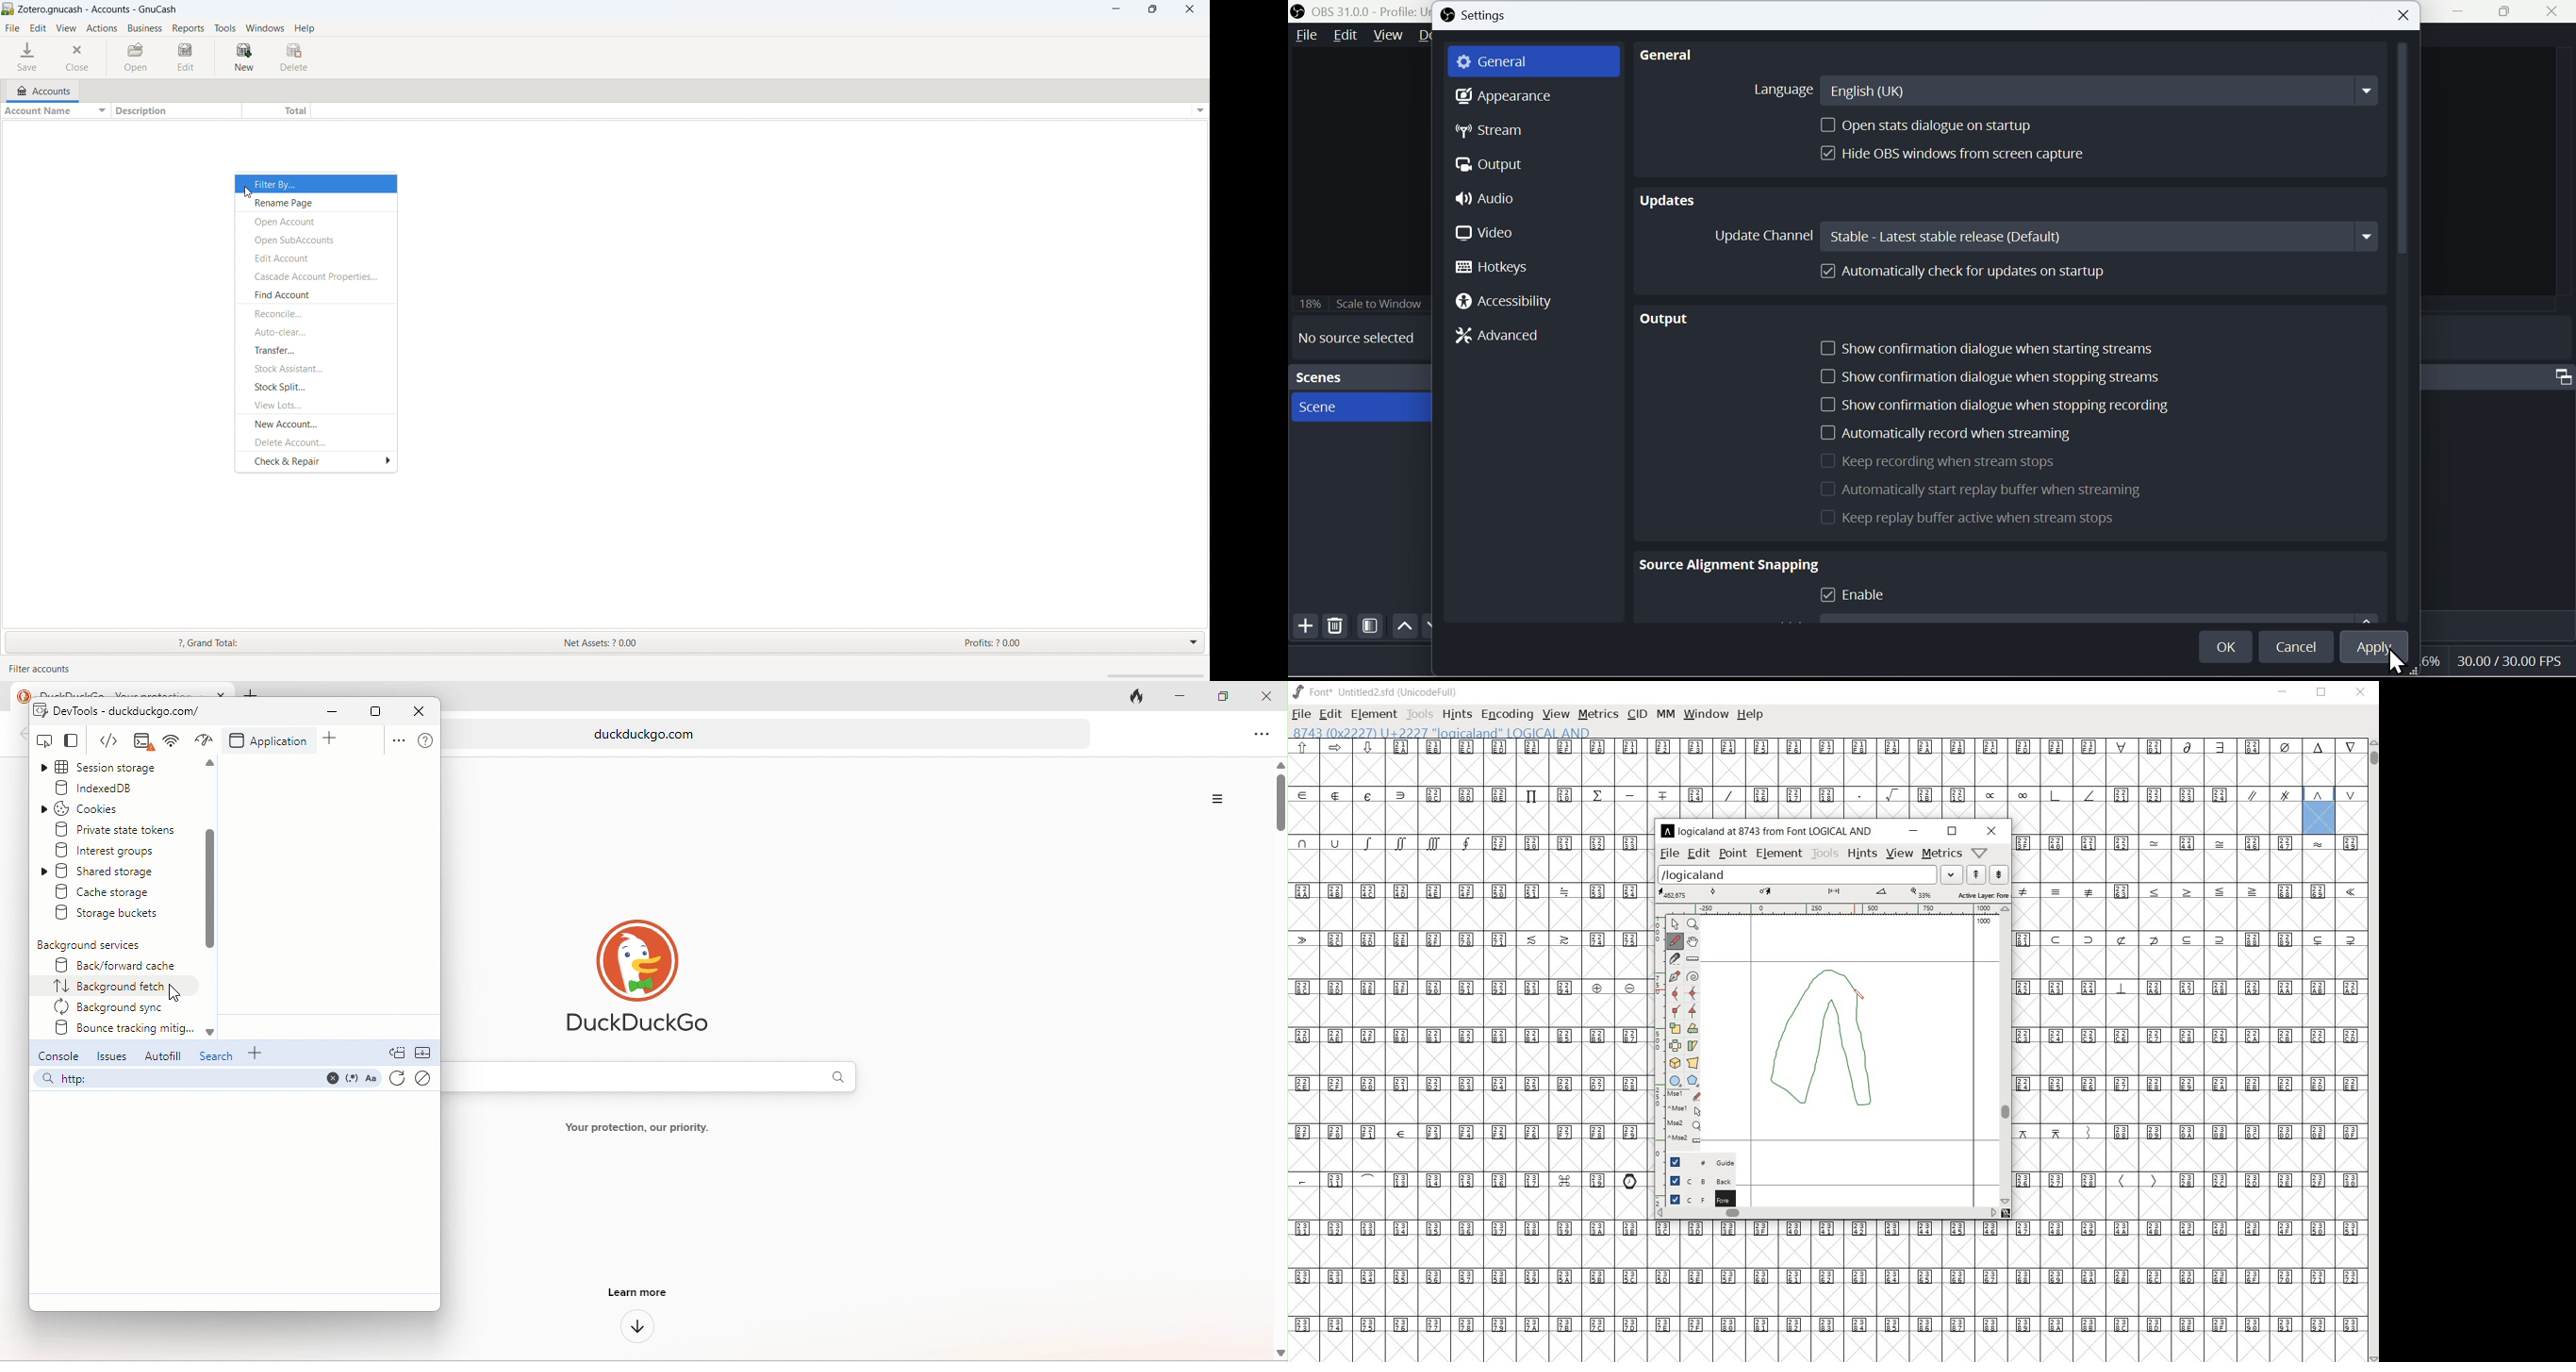  Describe the element at coordinates (426, 1055) in the screenshot. I see `collapse` at that location.